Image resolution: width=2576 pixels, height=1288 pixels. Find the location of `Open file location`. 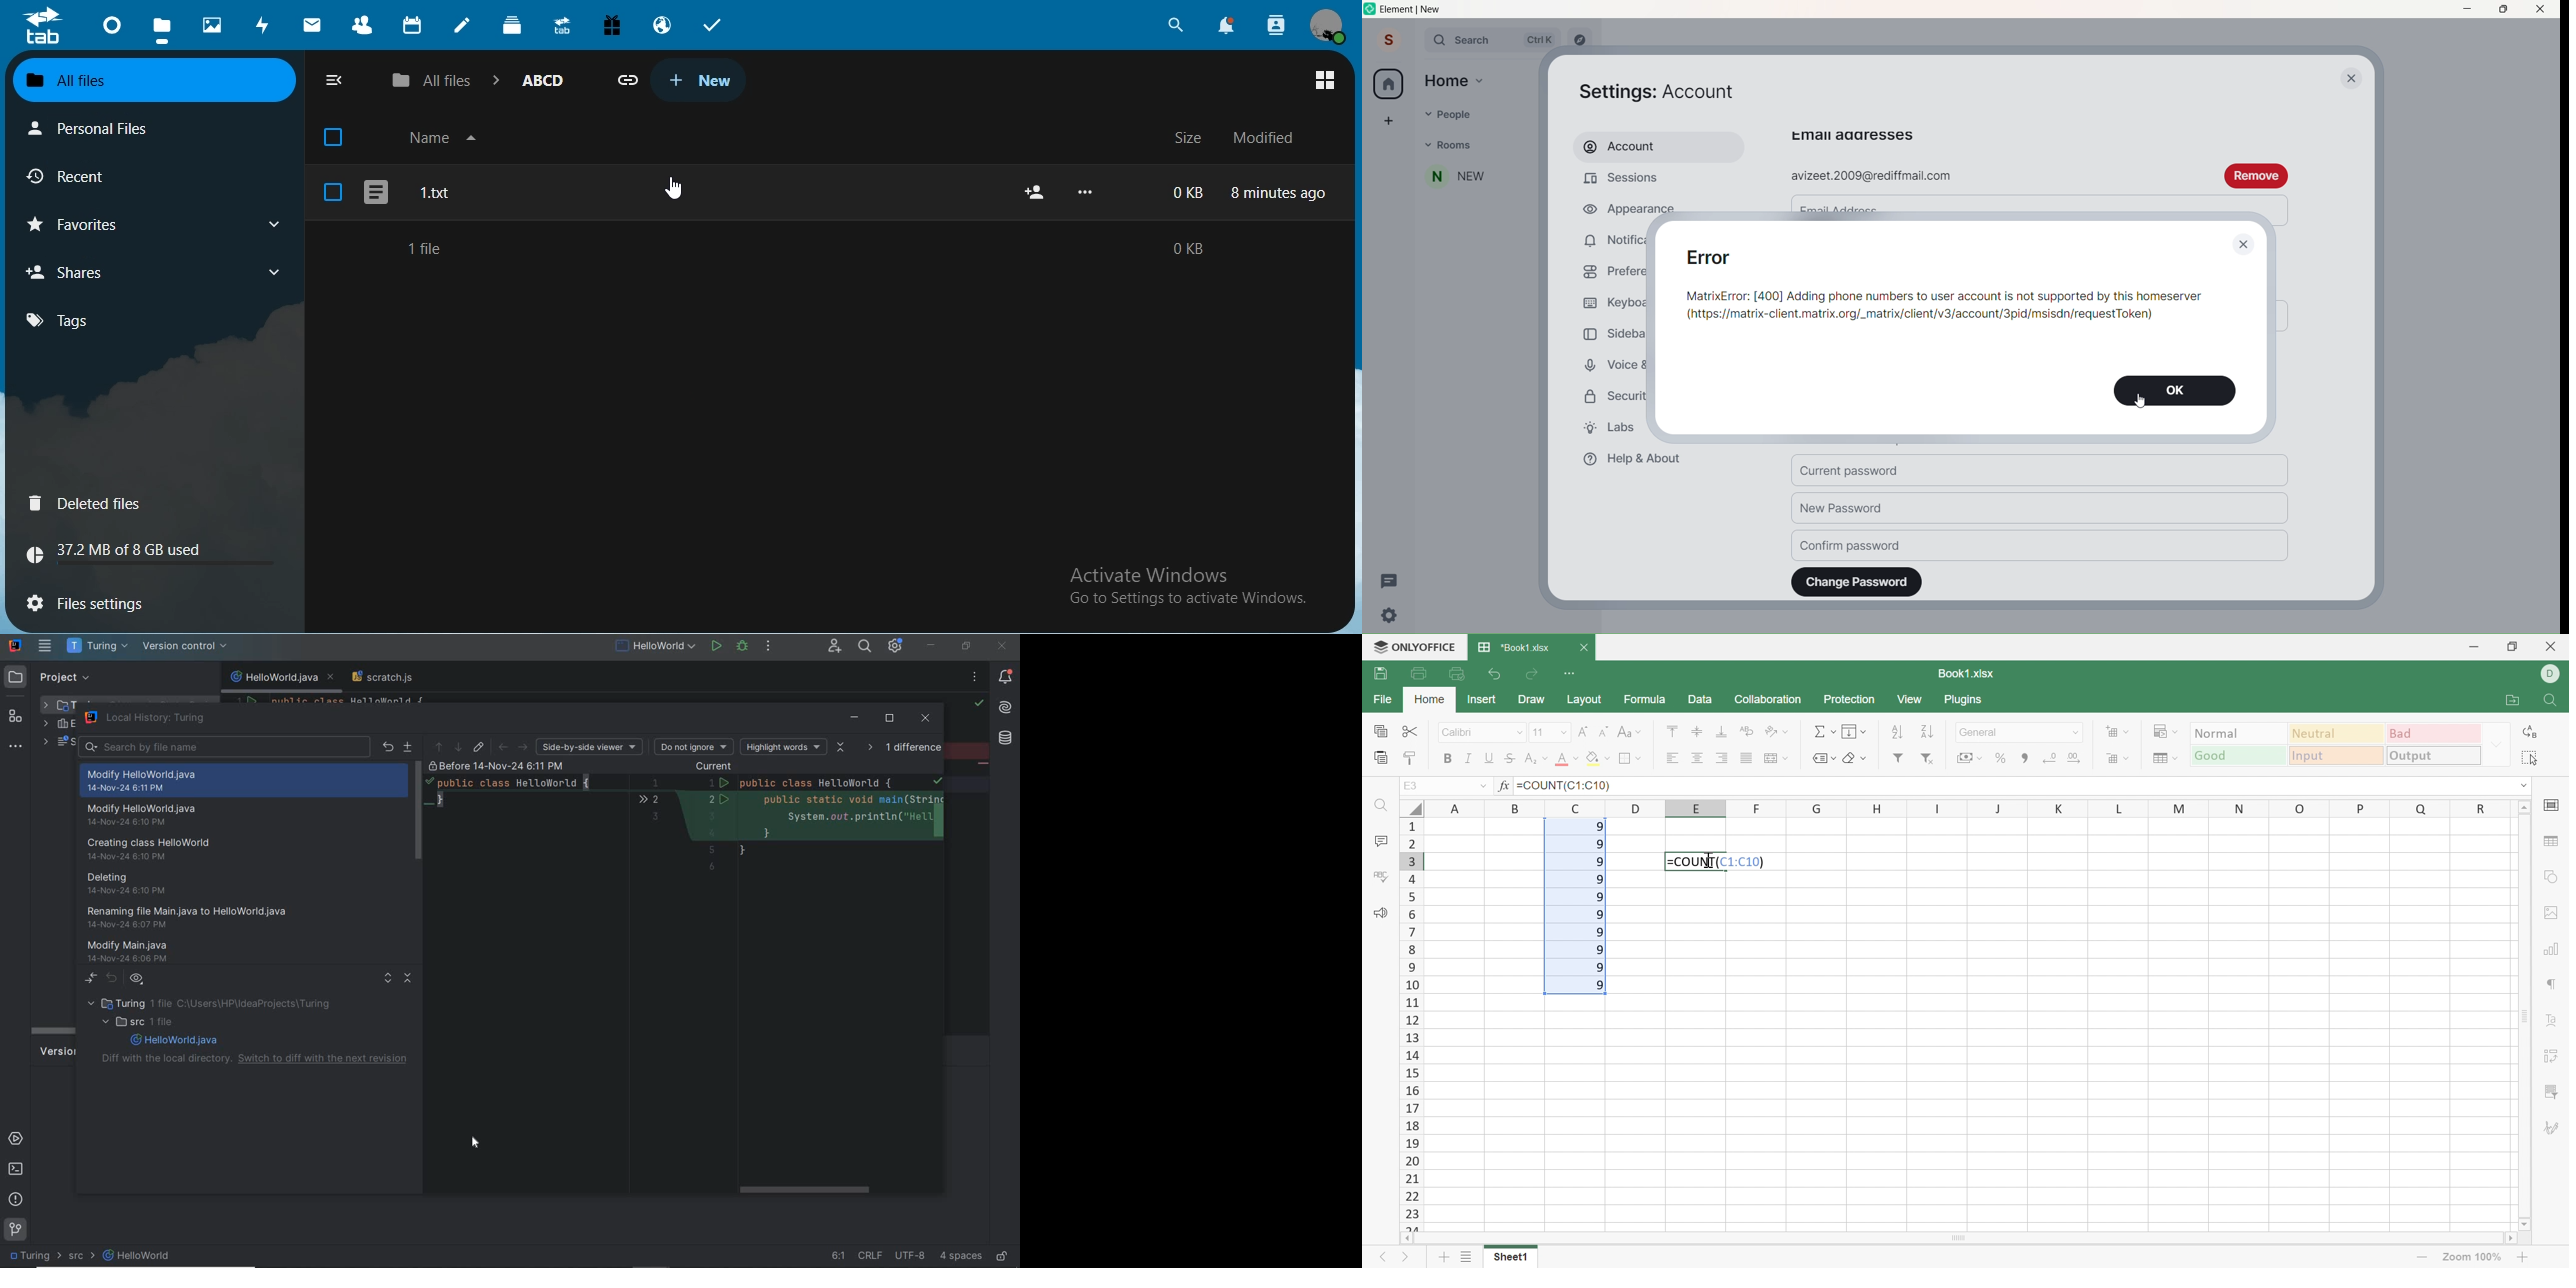

Open file location is located at coordinates (2518, 701).